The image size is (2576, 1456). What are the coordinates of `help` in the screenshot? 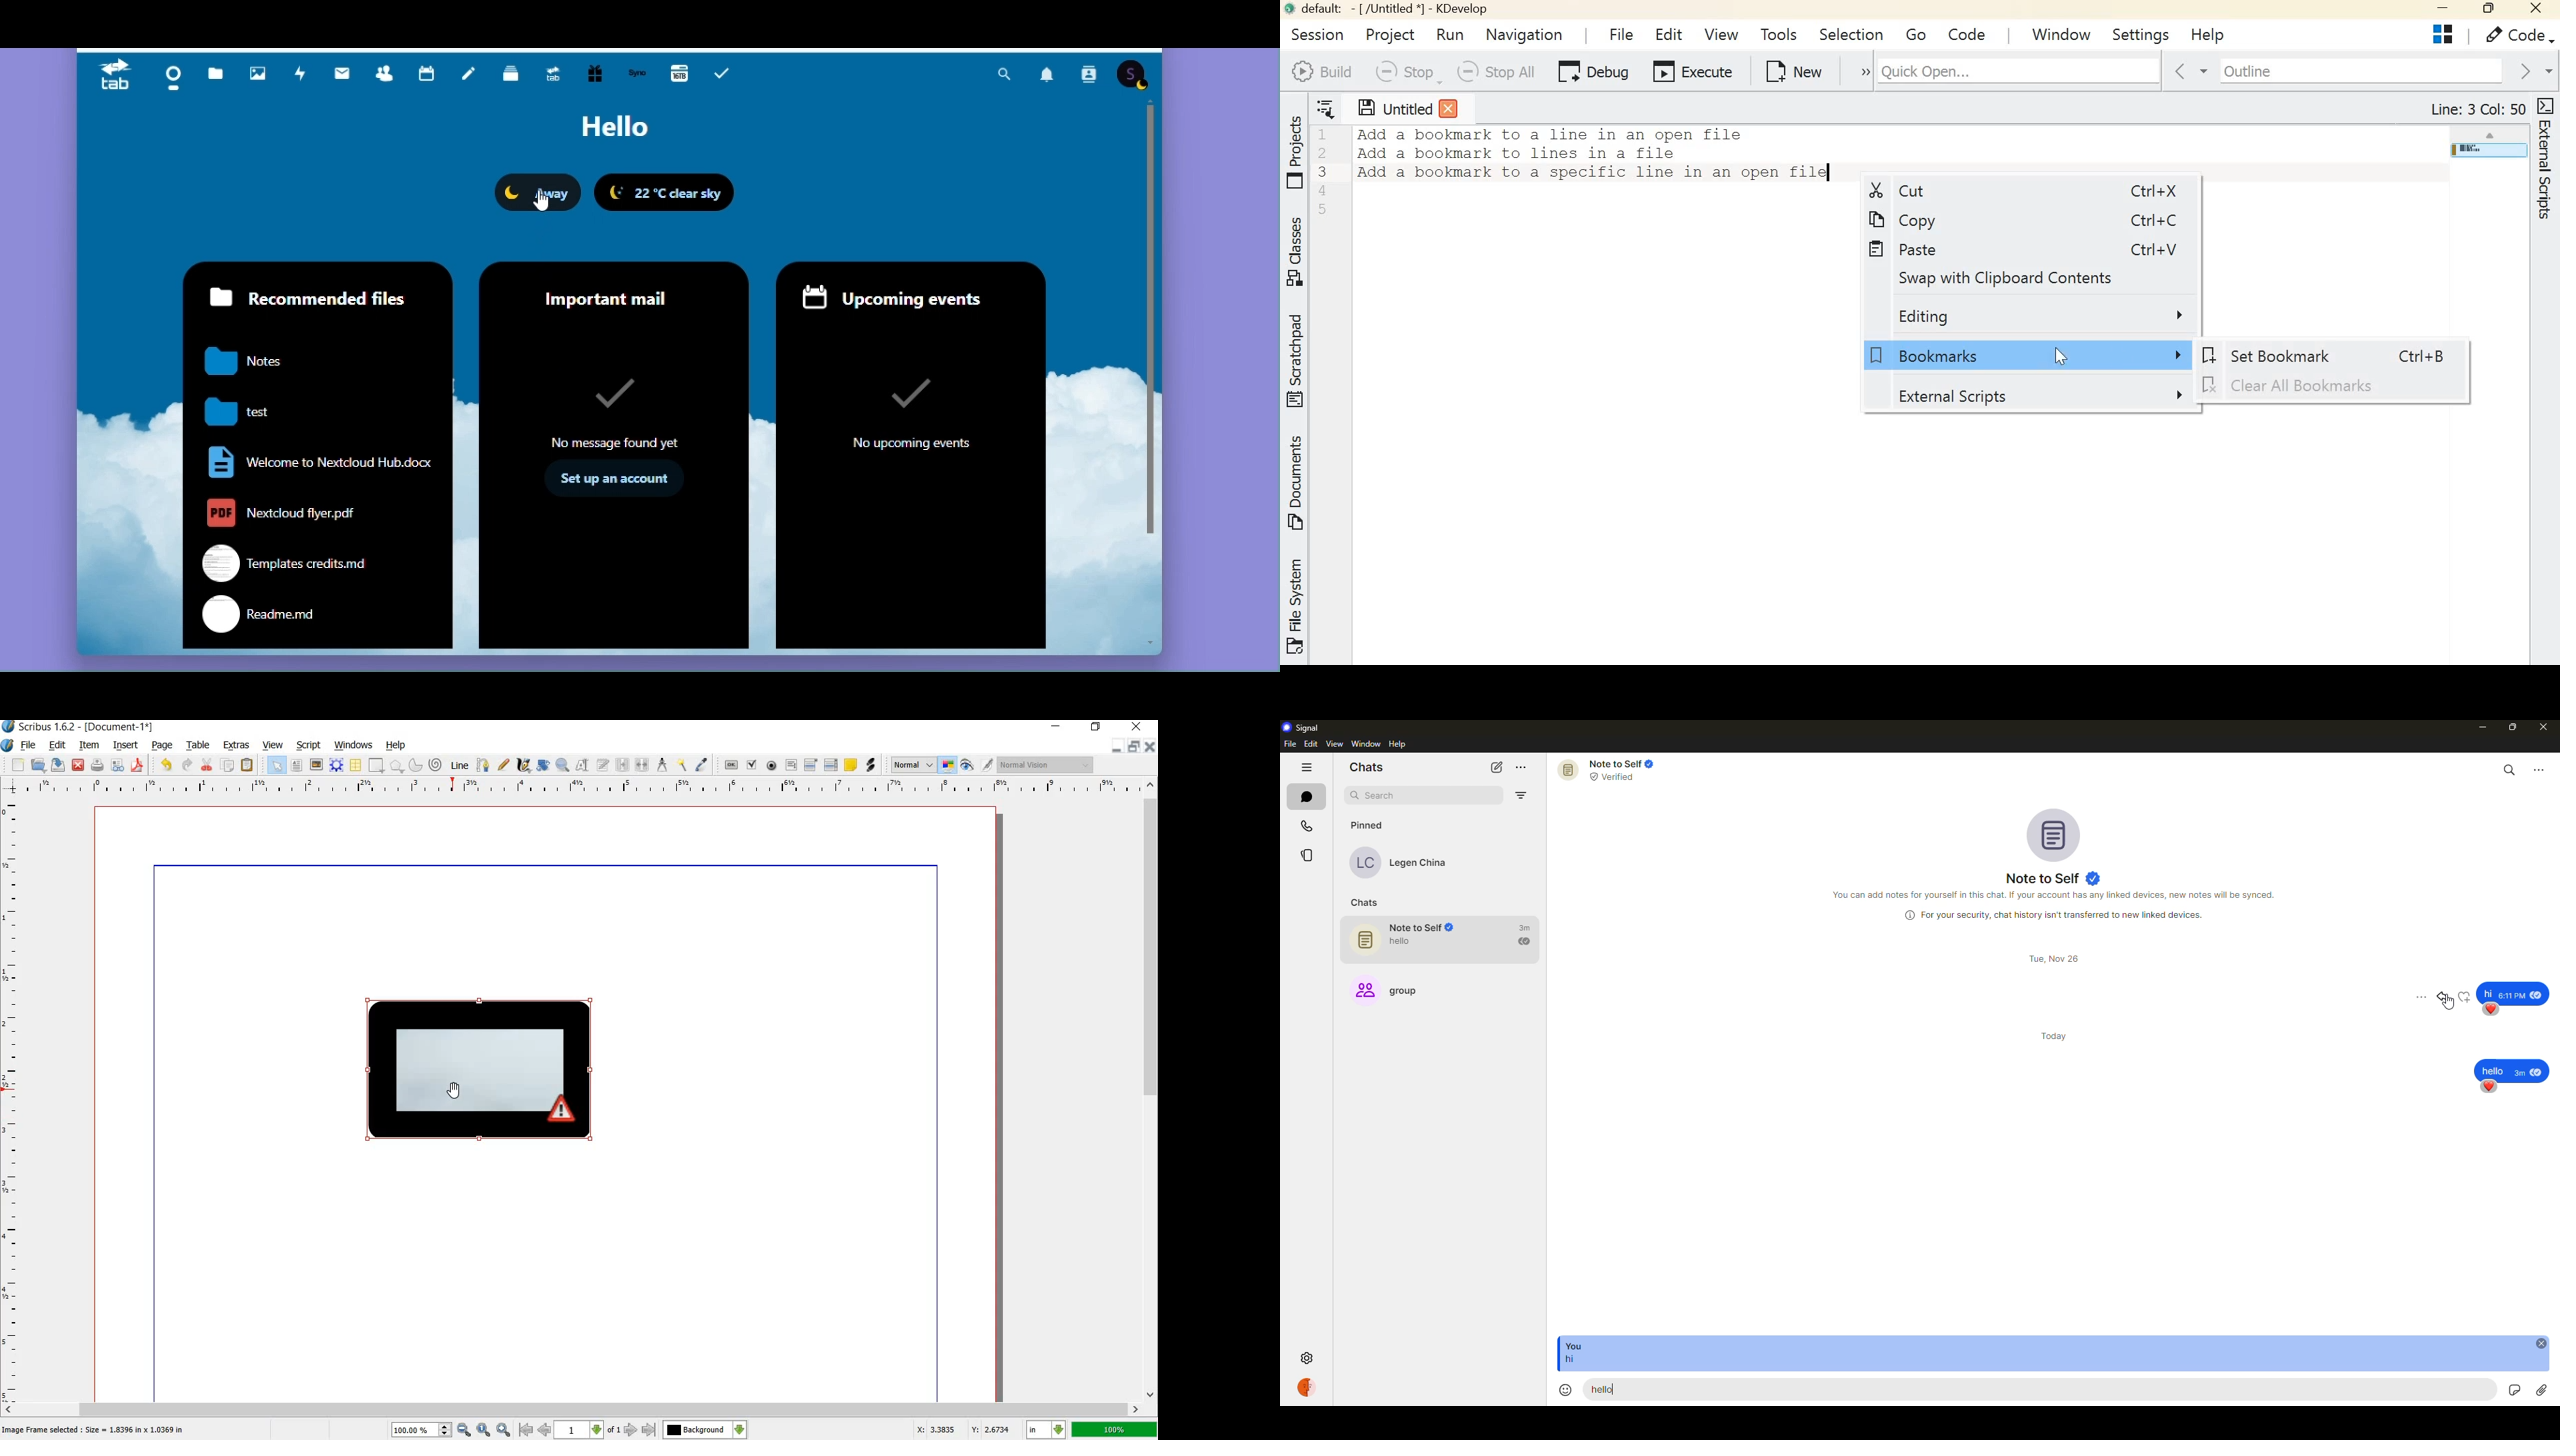 It's located at (397, 746).